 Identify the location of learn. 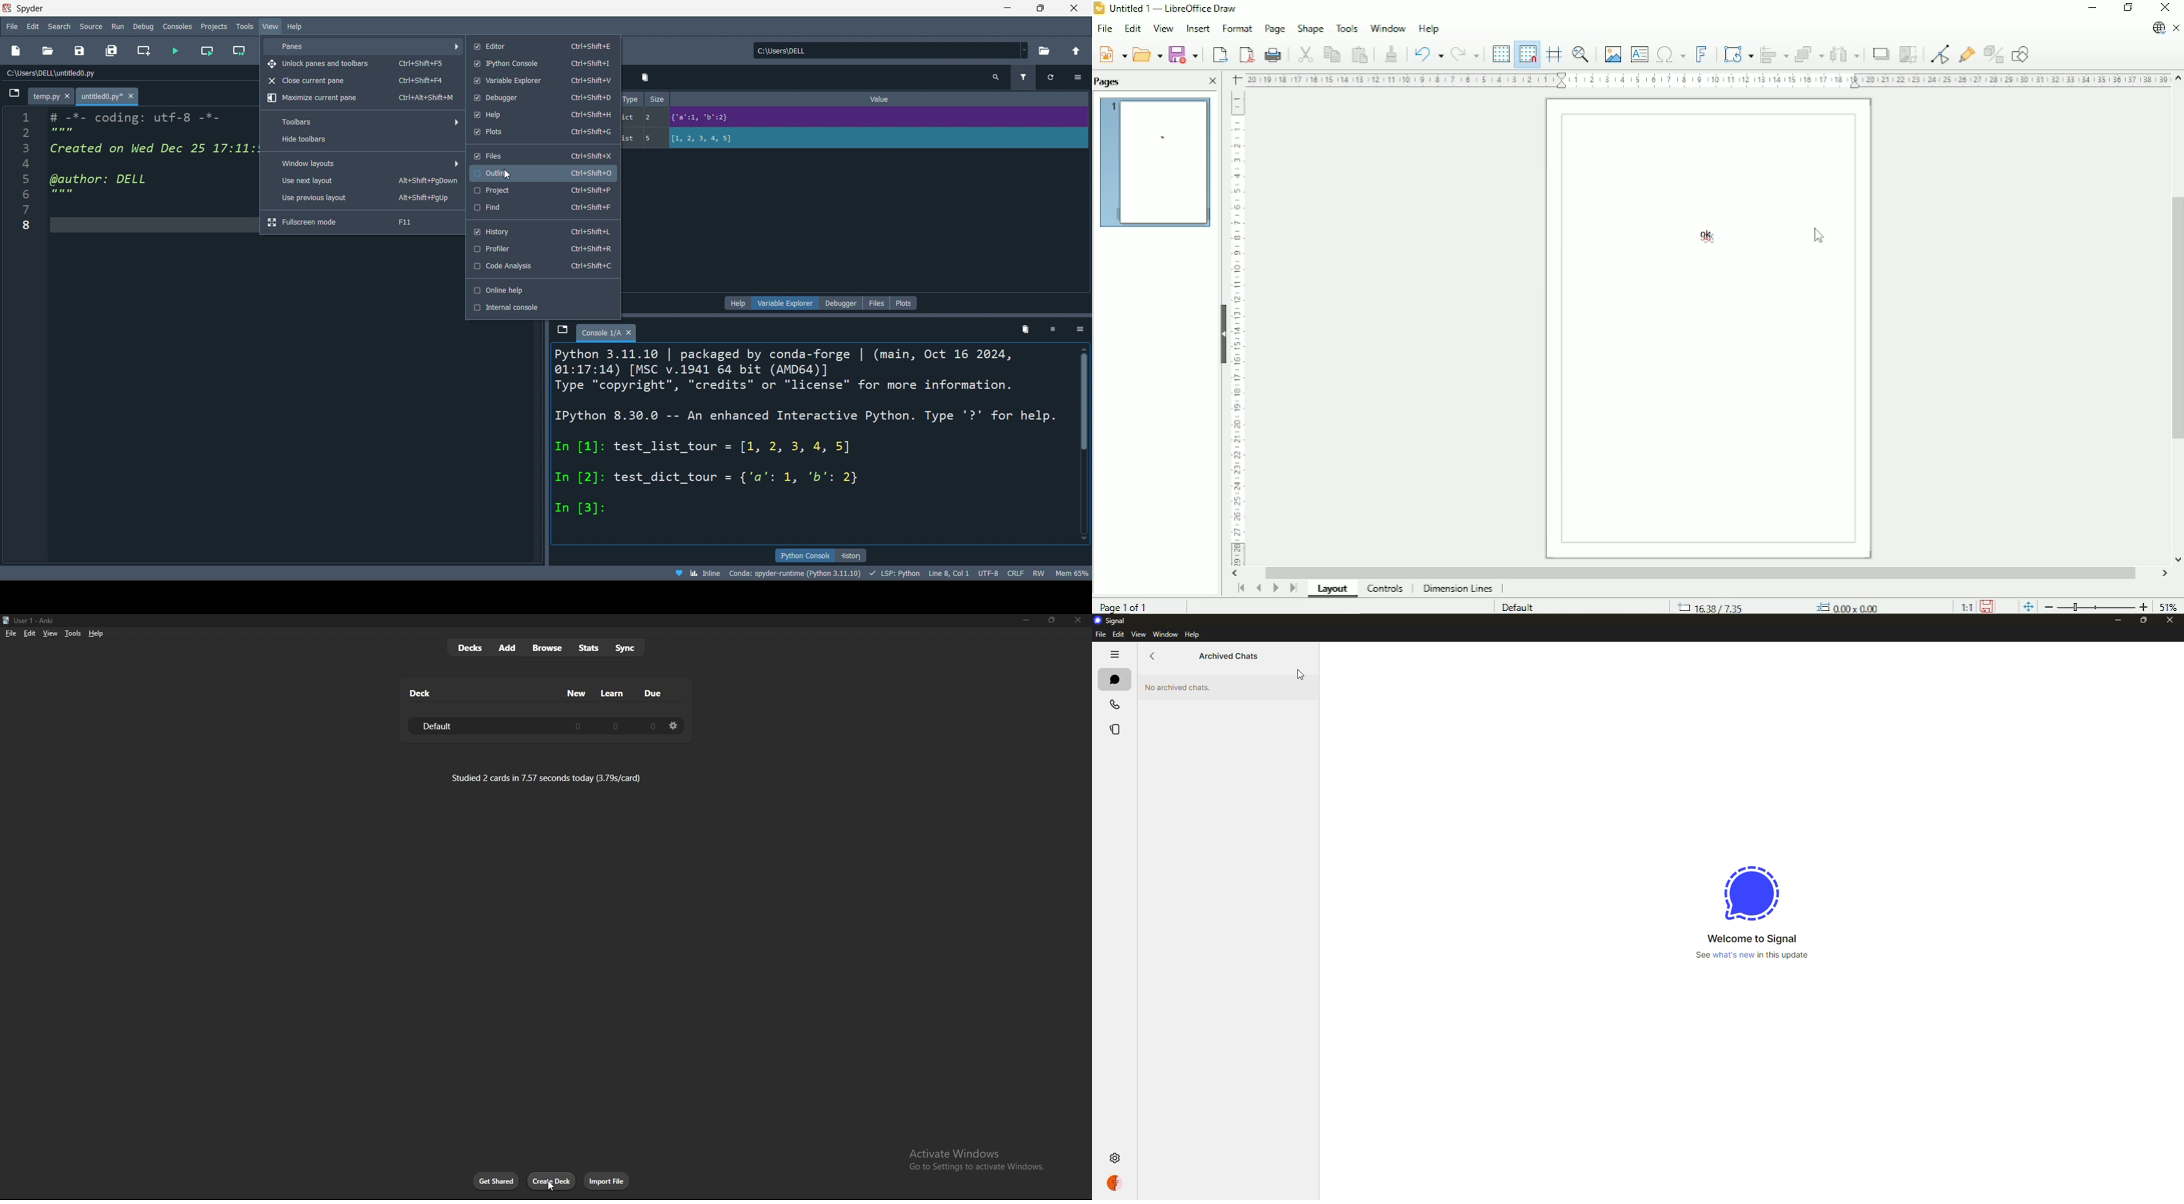
(613, 694).